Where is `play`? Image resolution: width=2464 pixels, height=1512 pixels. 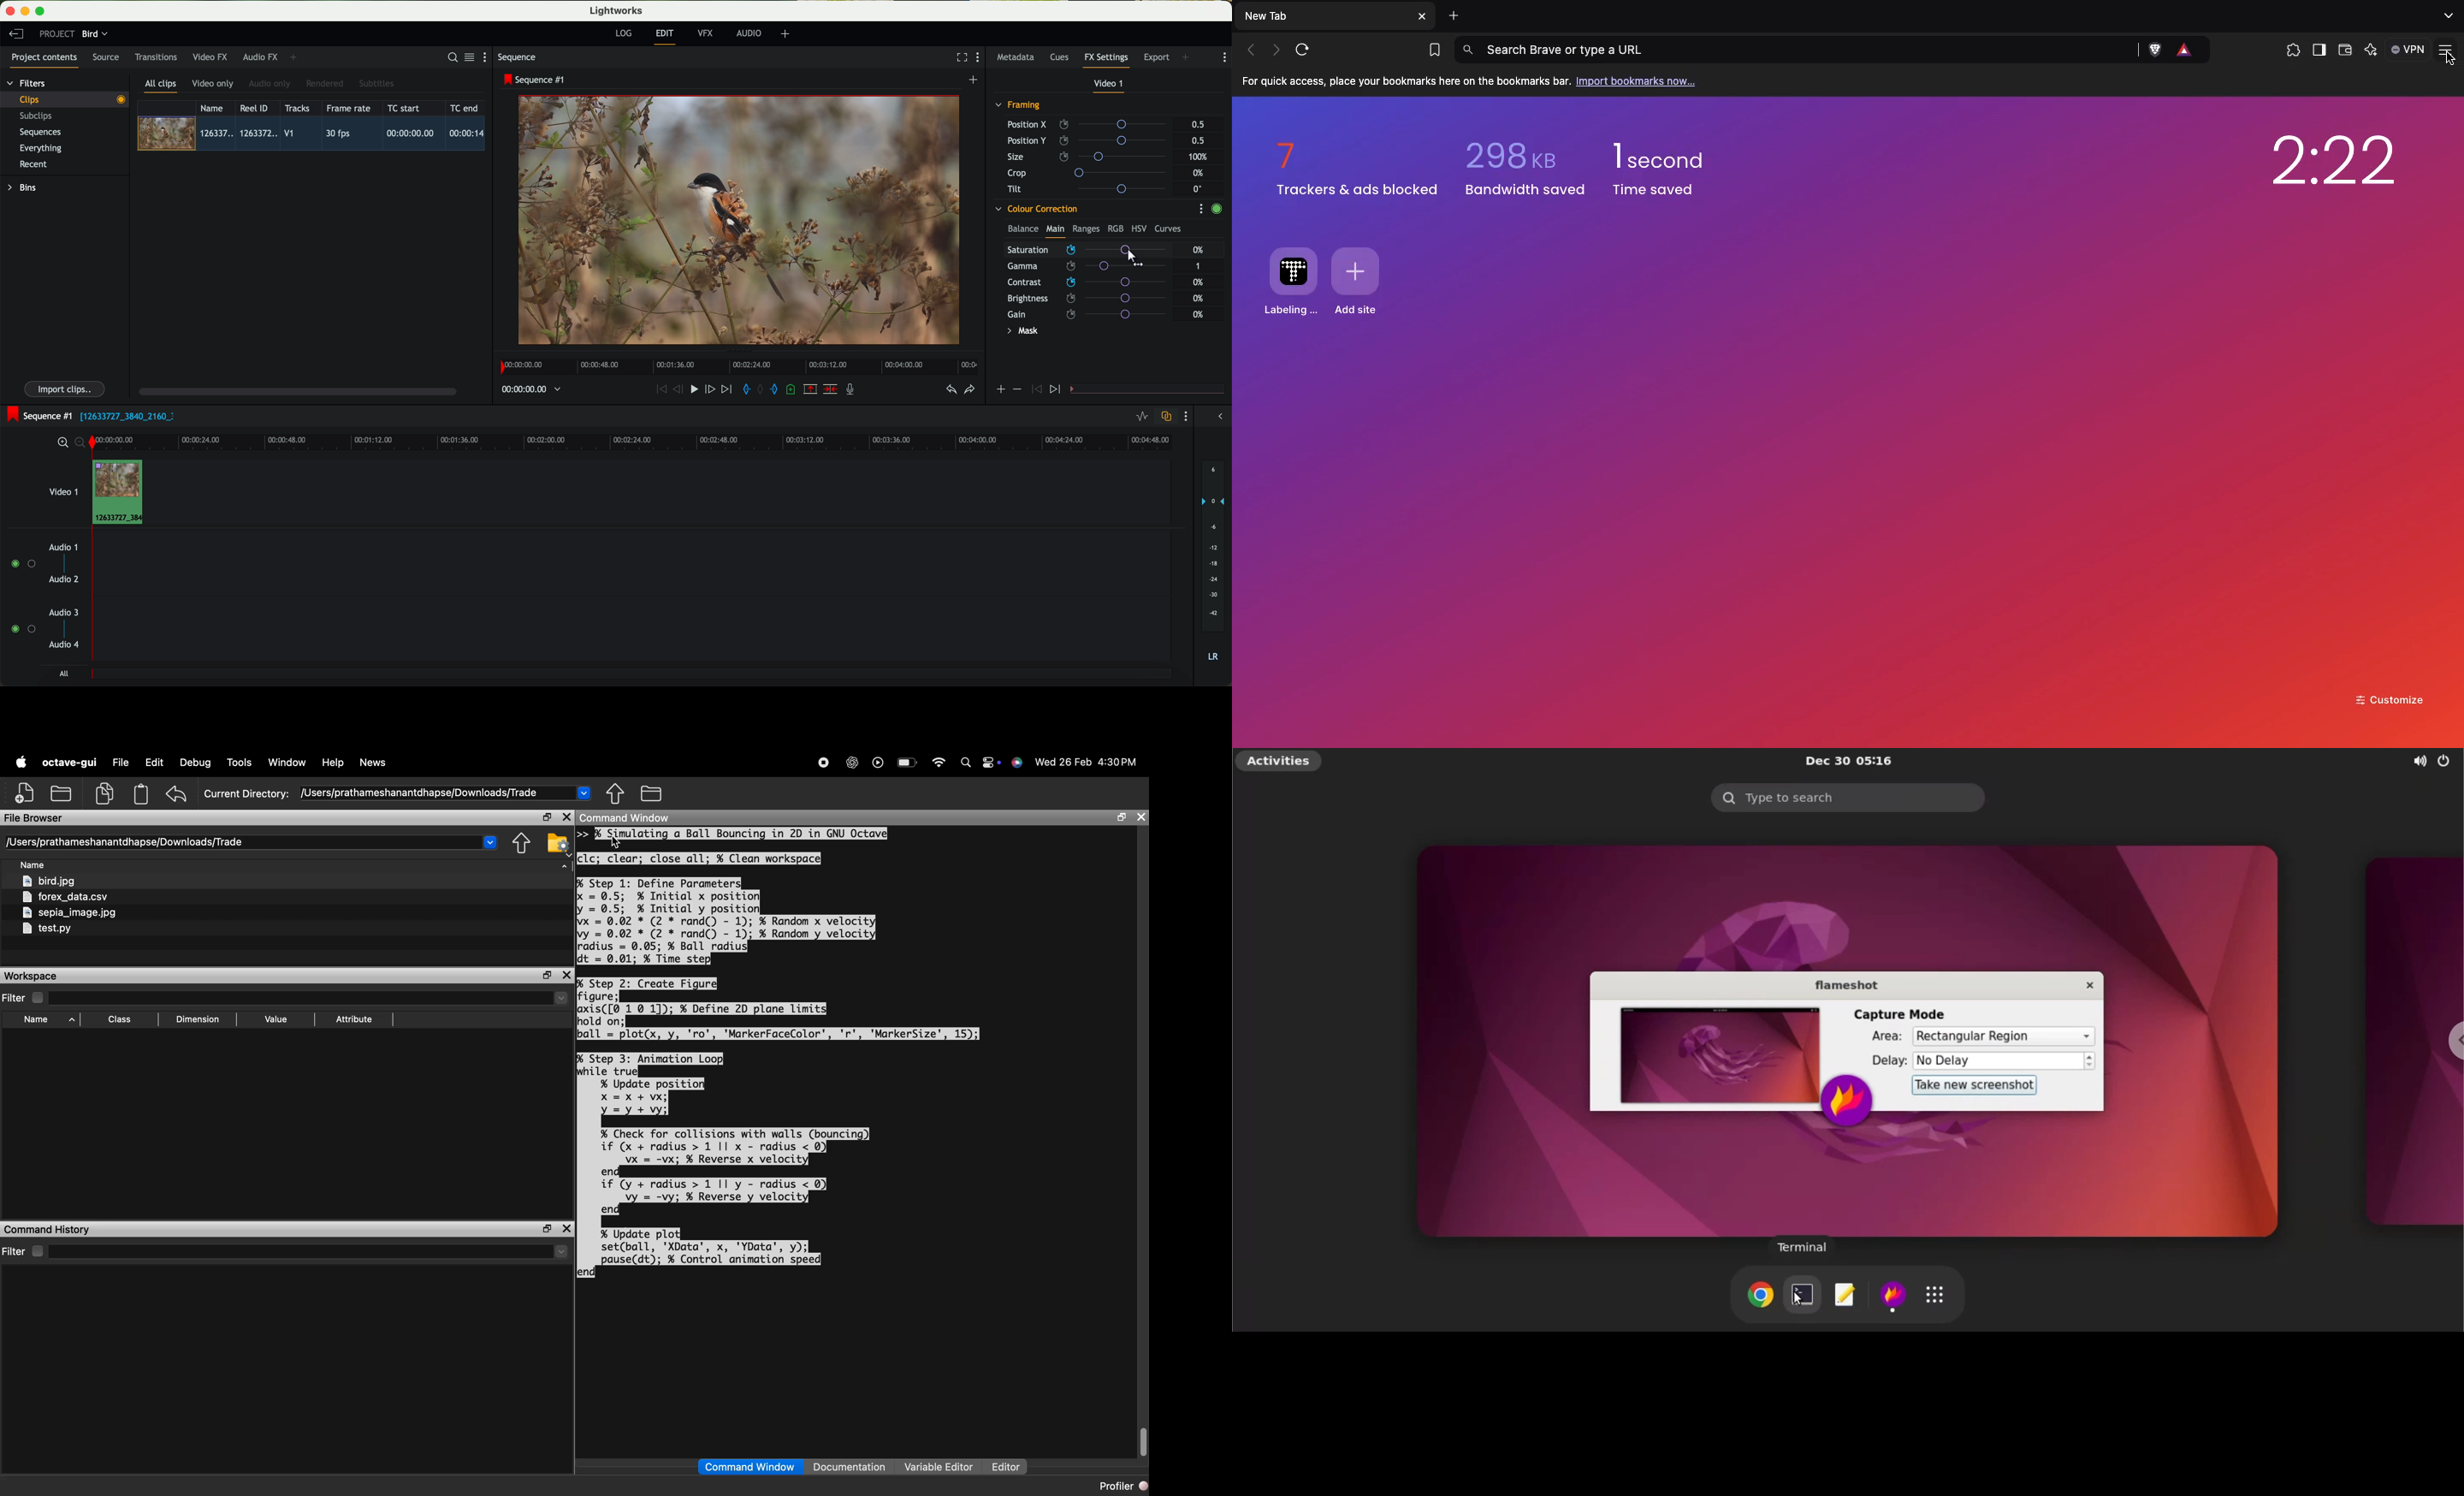
play is located at coordinates (693, 388).